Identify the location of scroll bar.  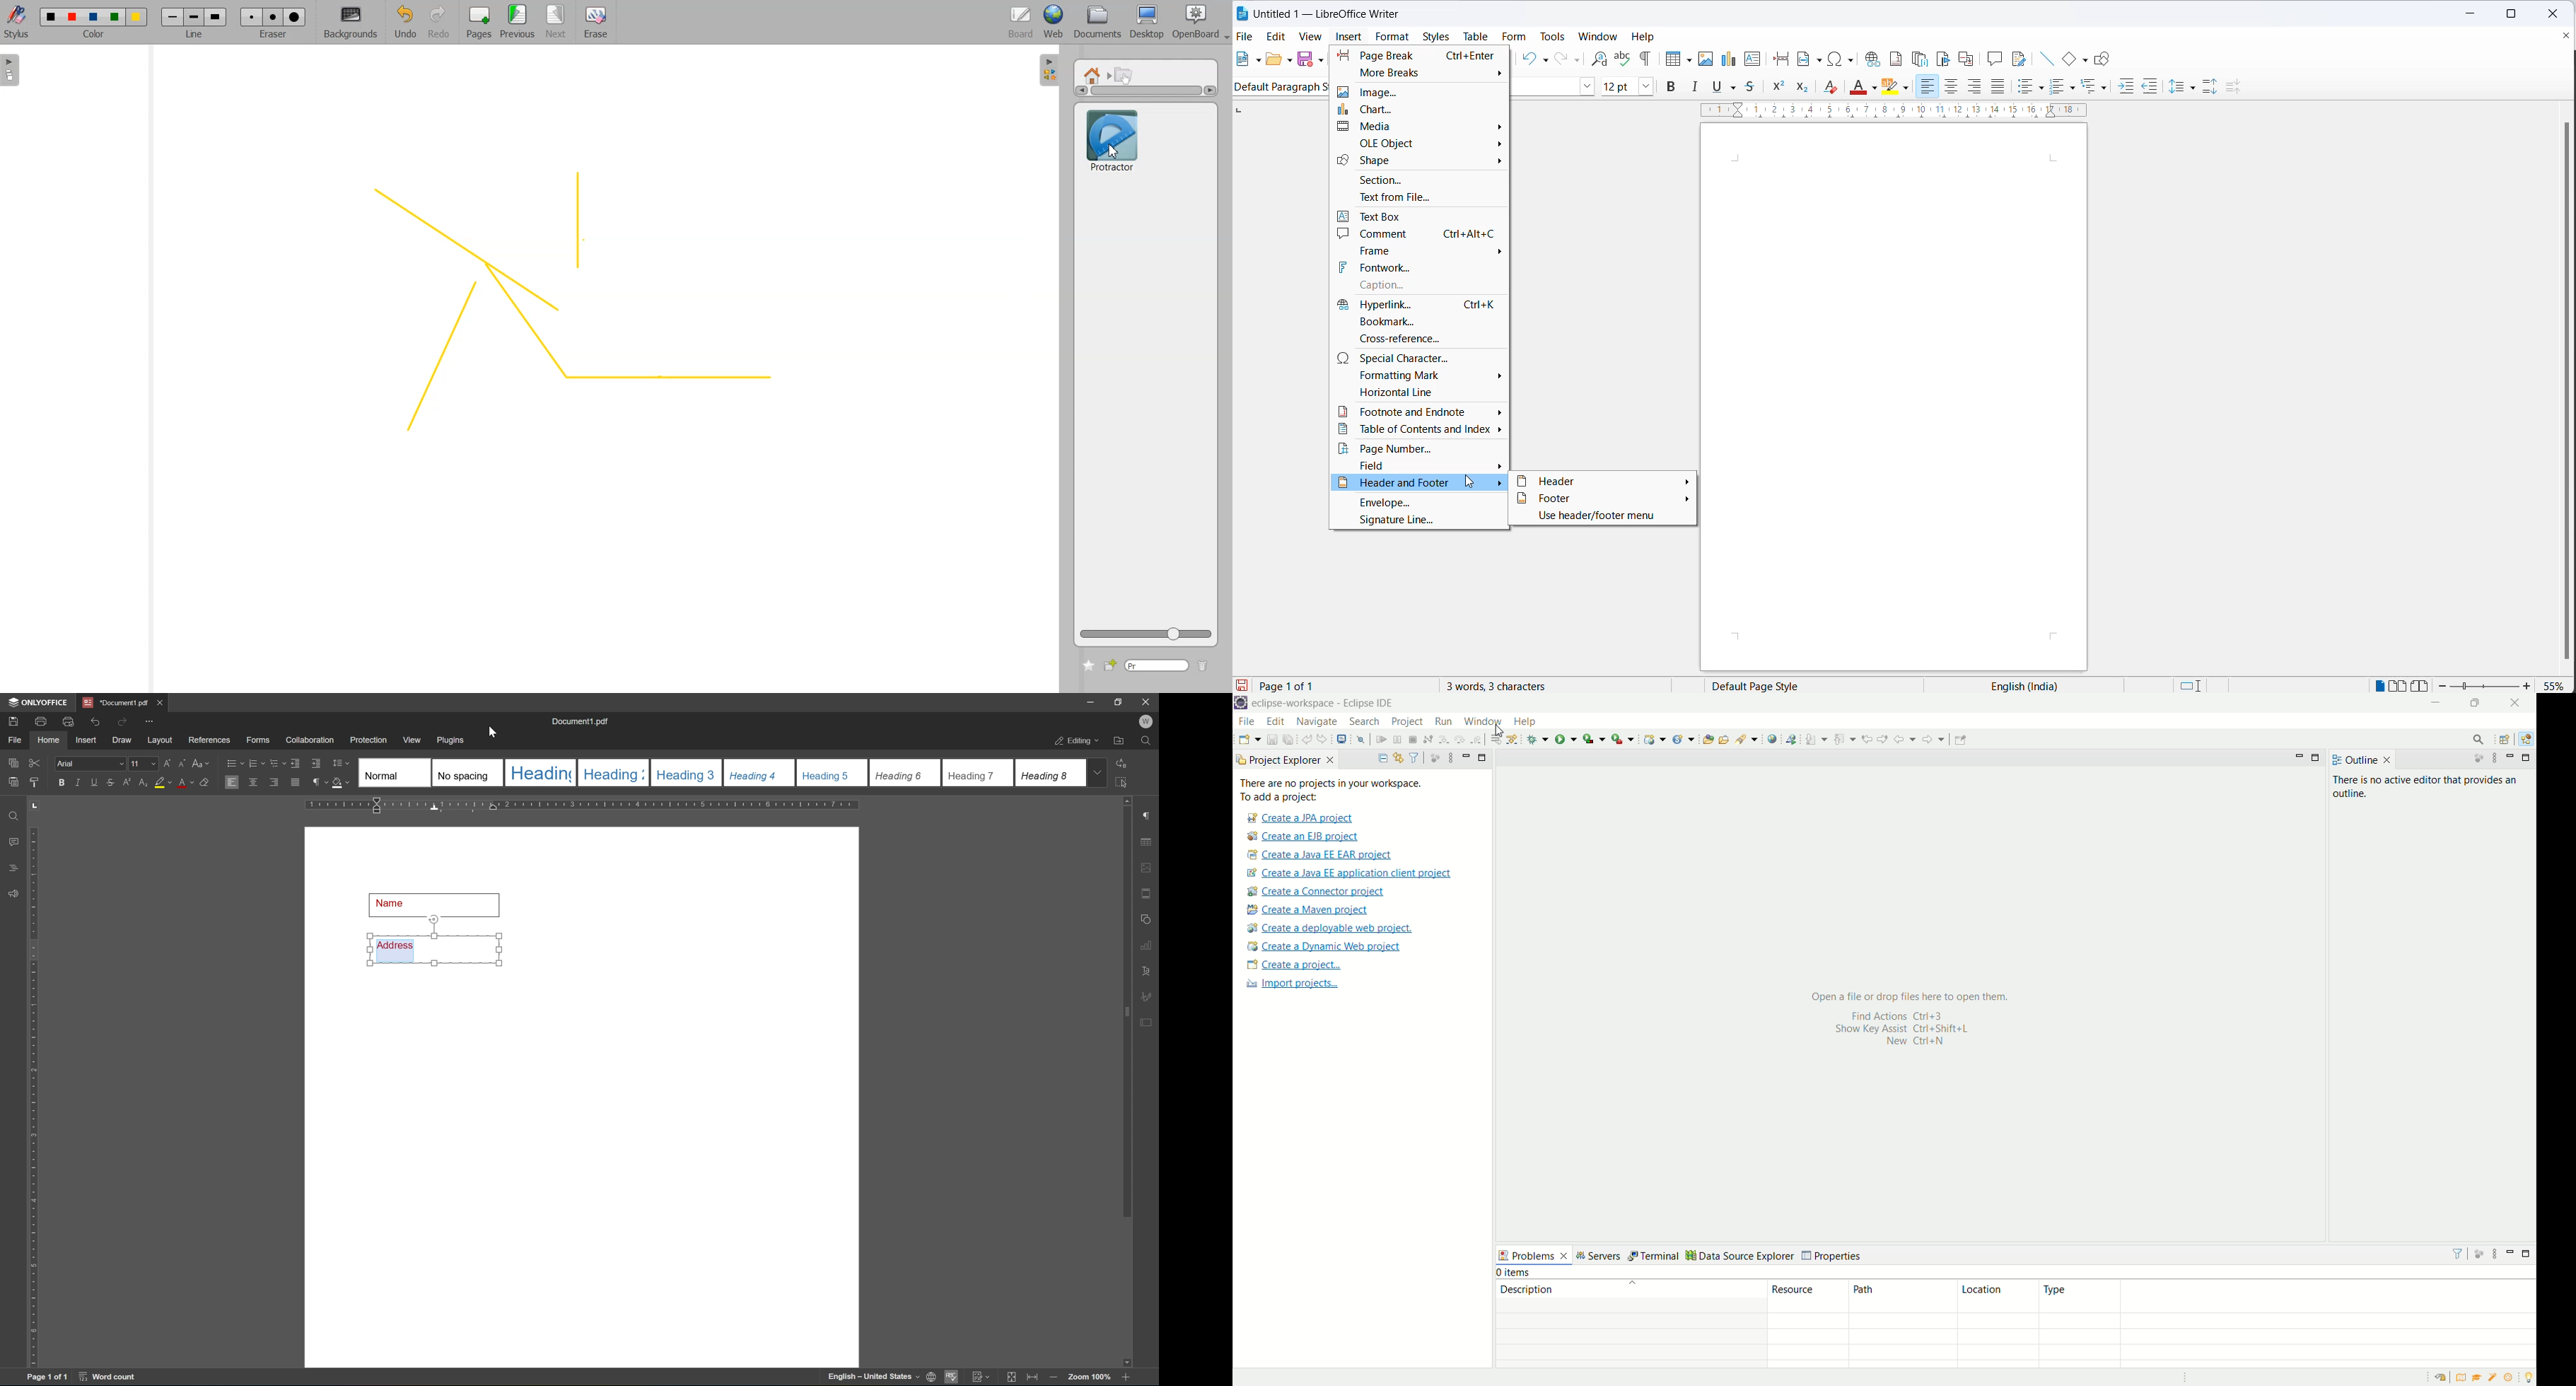
(1128, 1013).